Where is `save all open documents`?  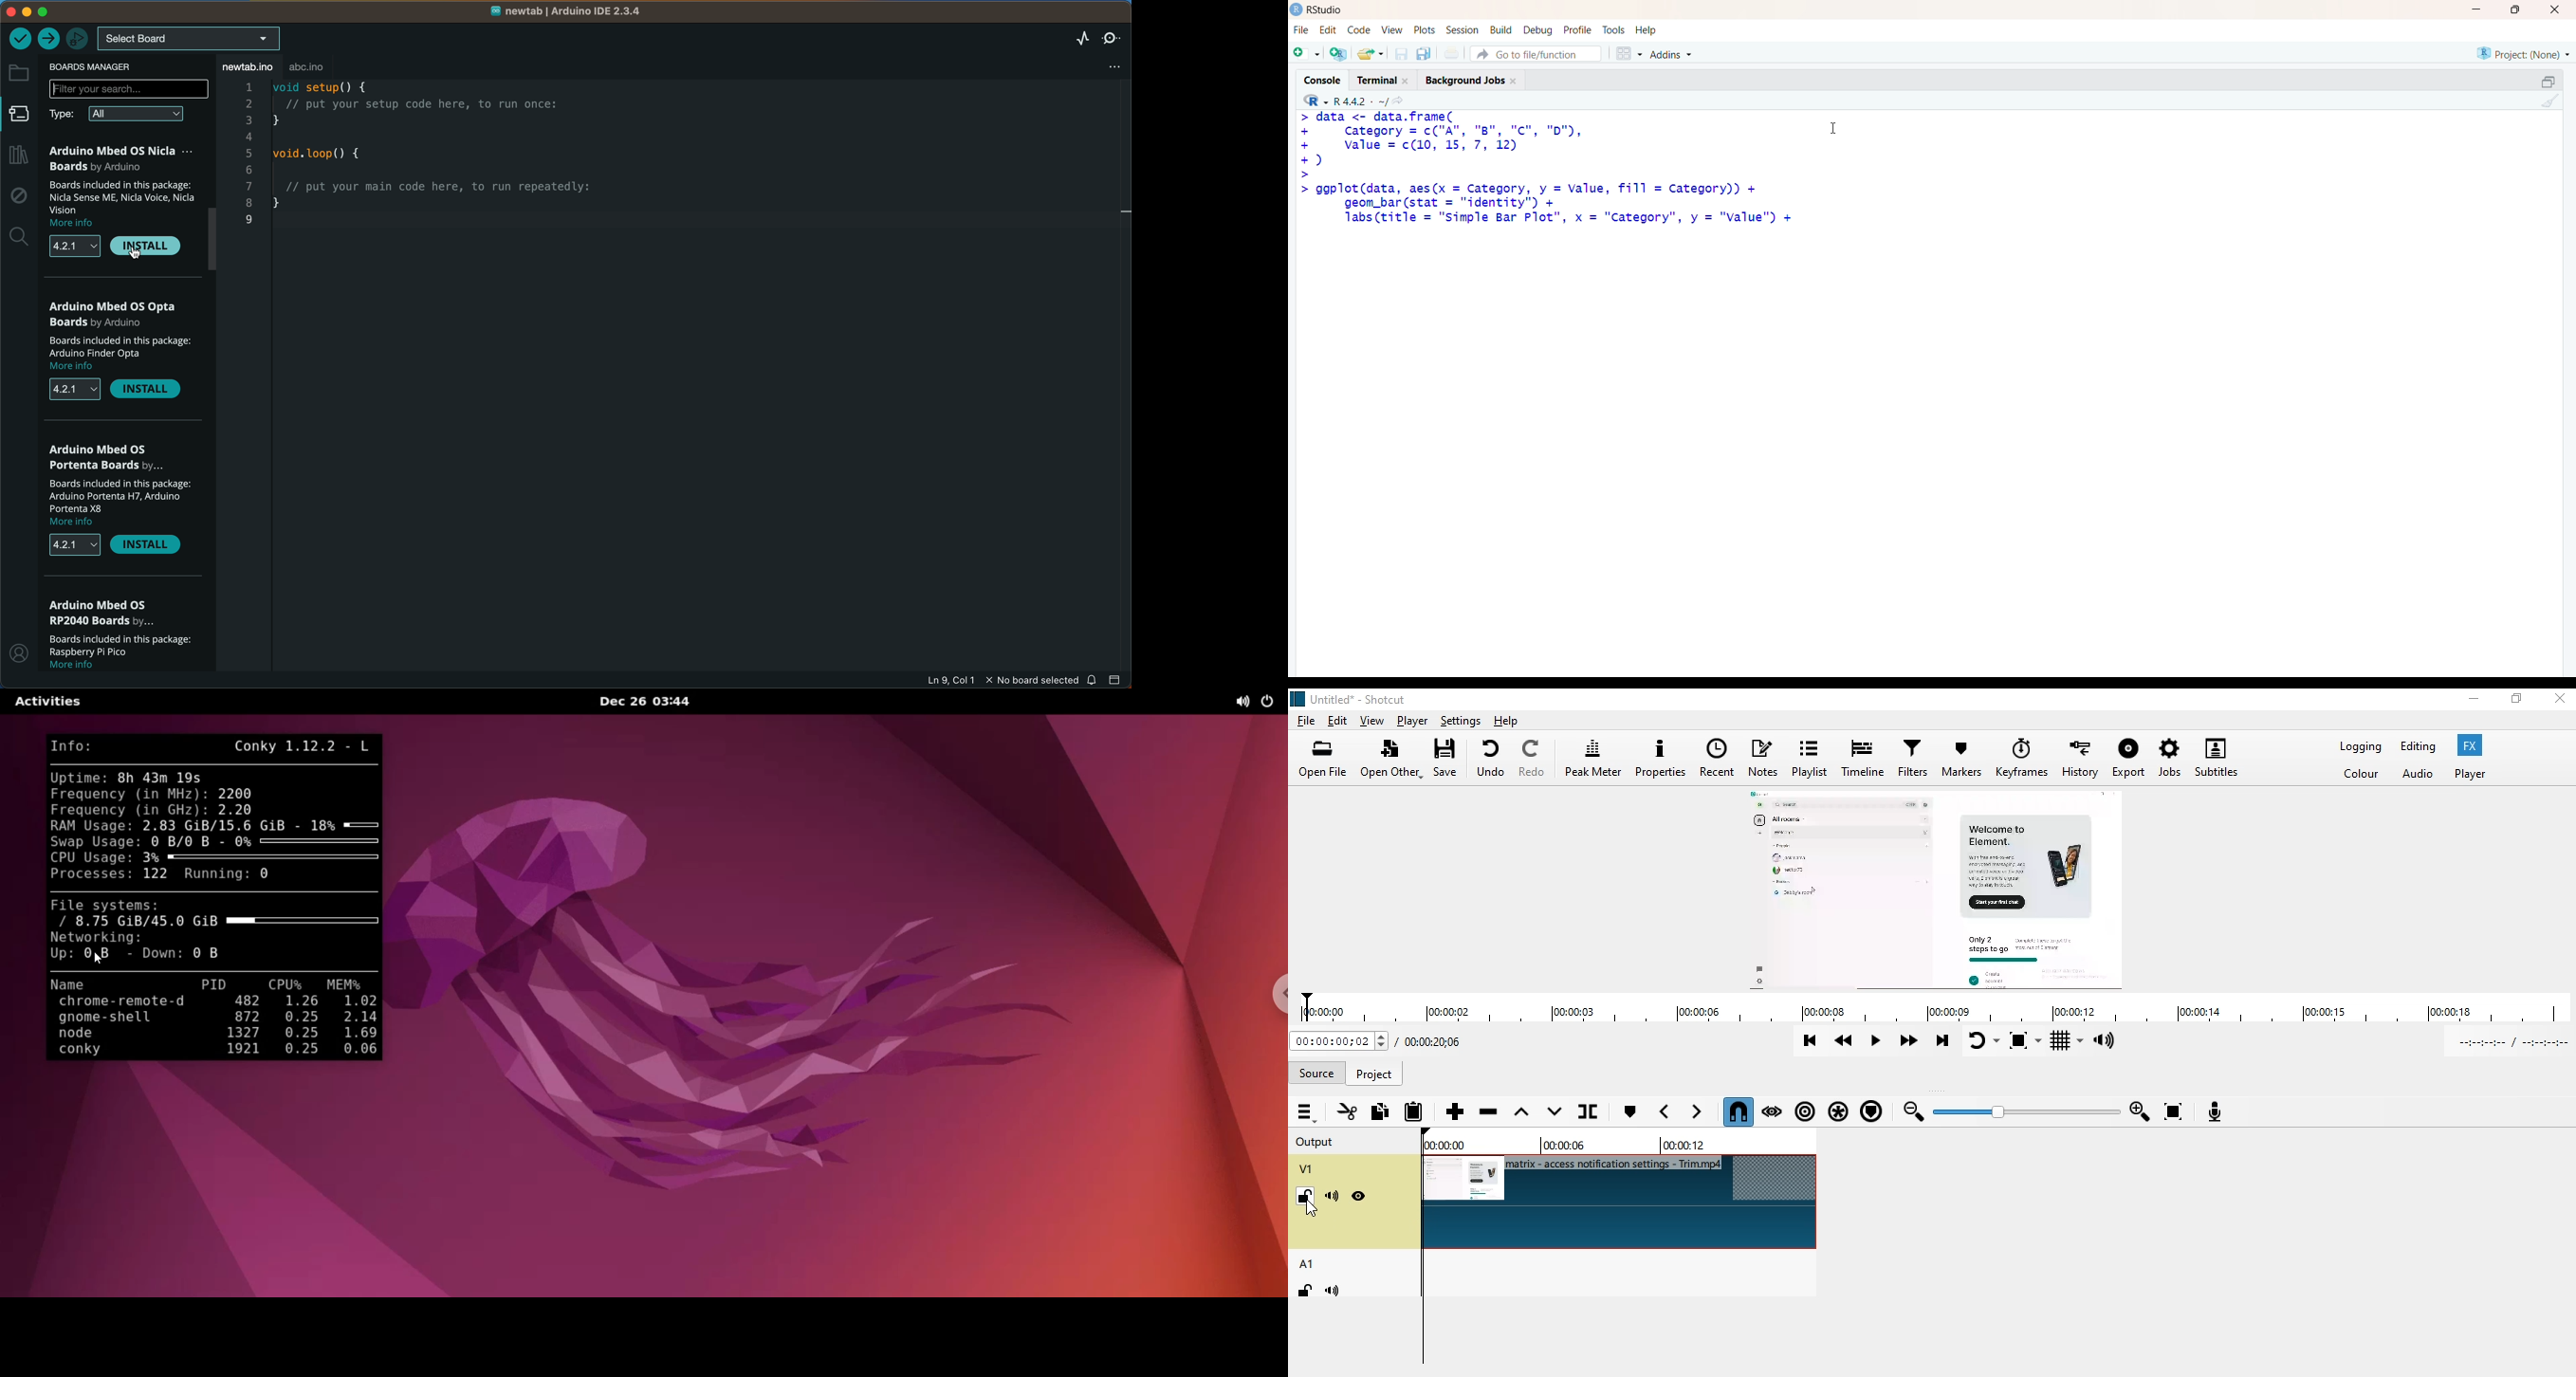
save all open documents is located at coordinates (1423, 54).